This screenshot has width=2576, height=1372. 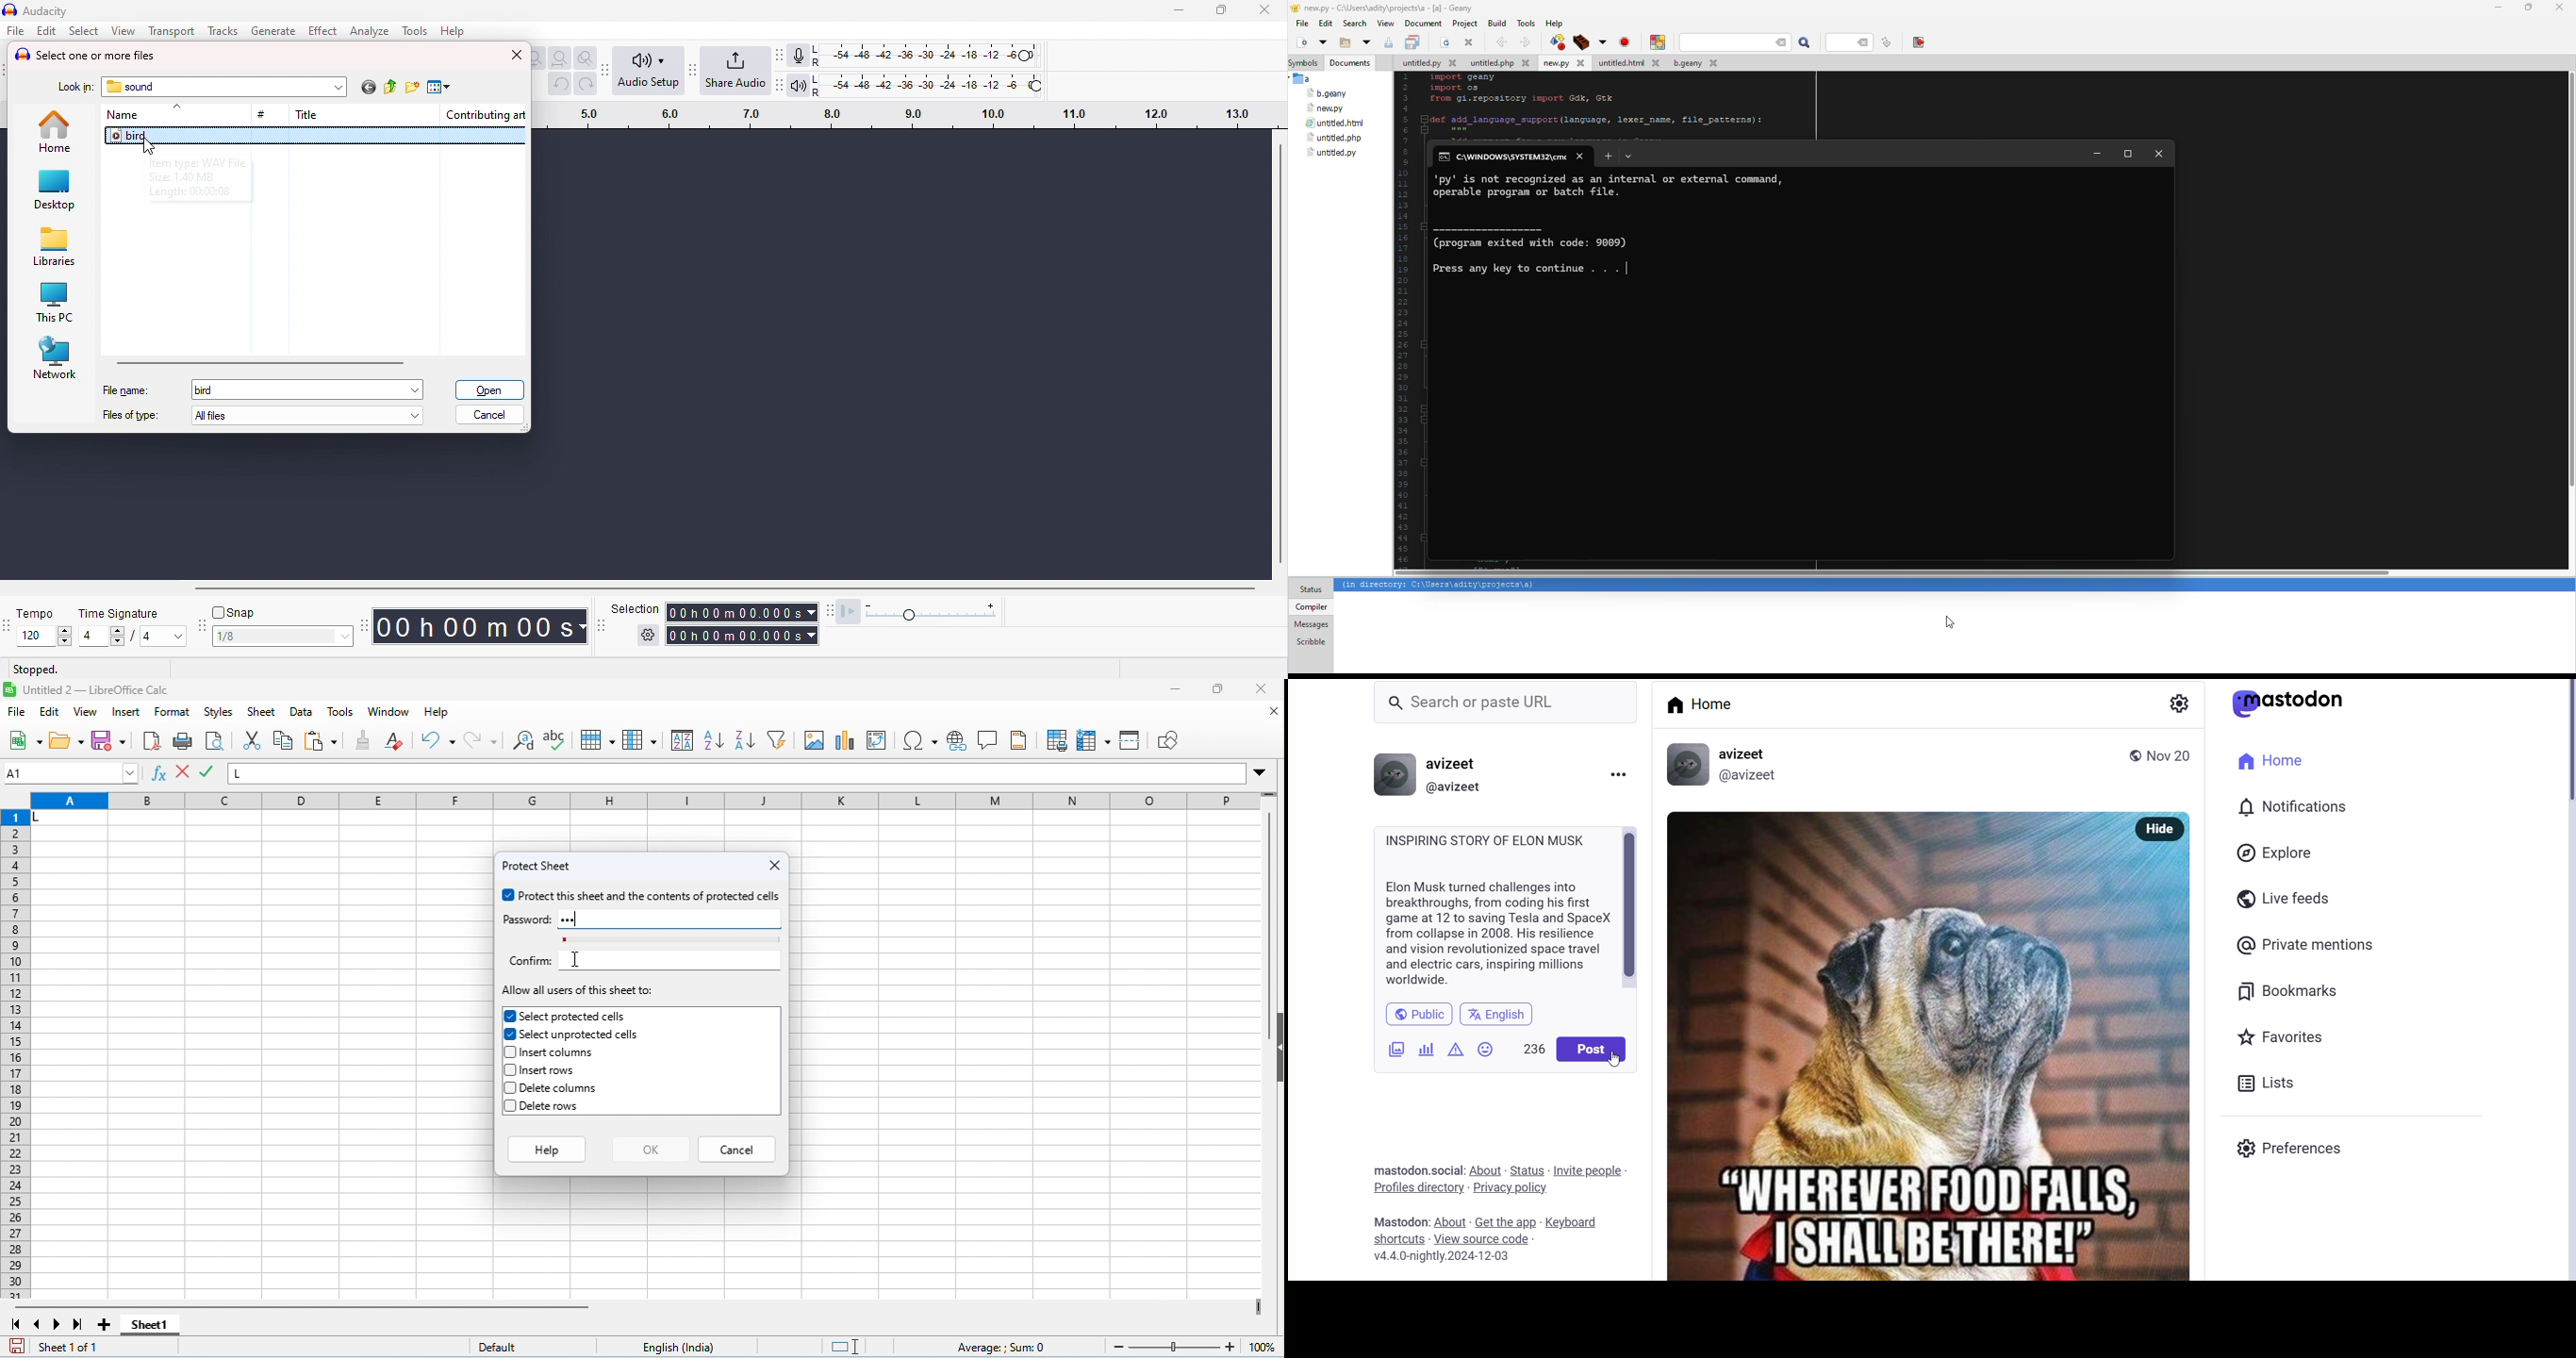 What do you see at coordinates (2273, 853) in the screenshot?
I see `explore` at bounding box center [2273, 853].